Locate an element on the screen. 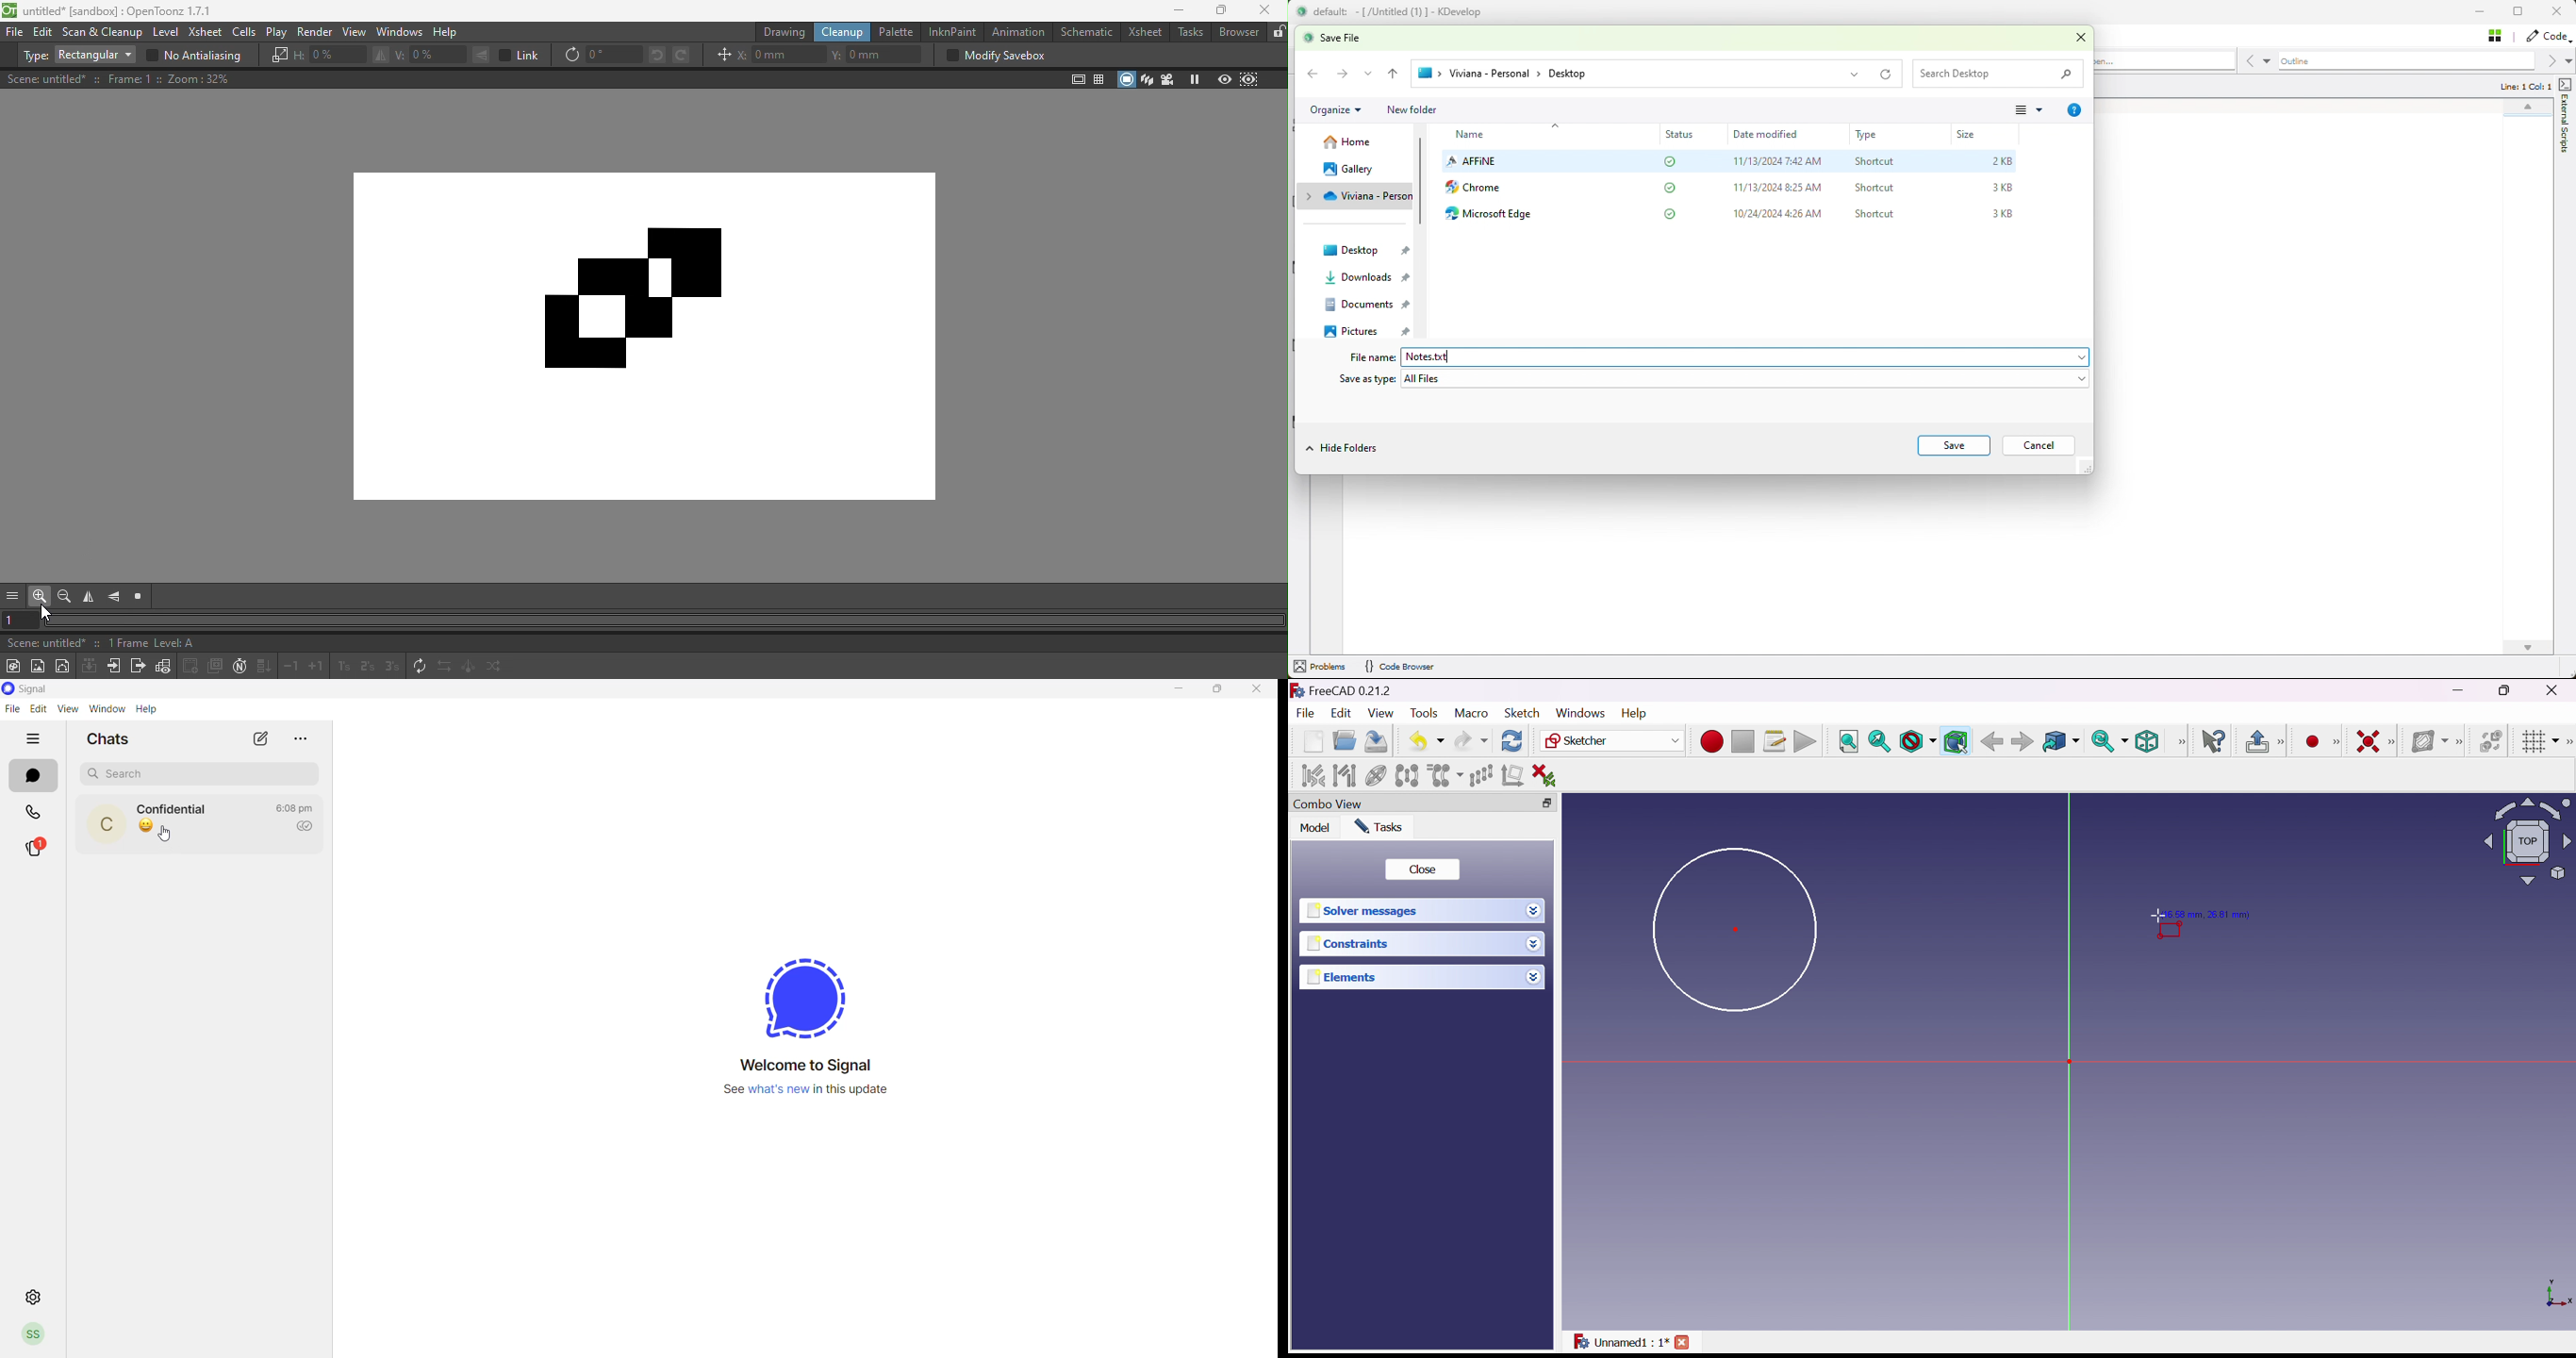 The width and height of the screenshot is (2576, 1372). Xsheet is located at coordinates (206, 32).